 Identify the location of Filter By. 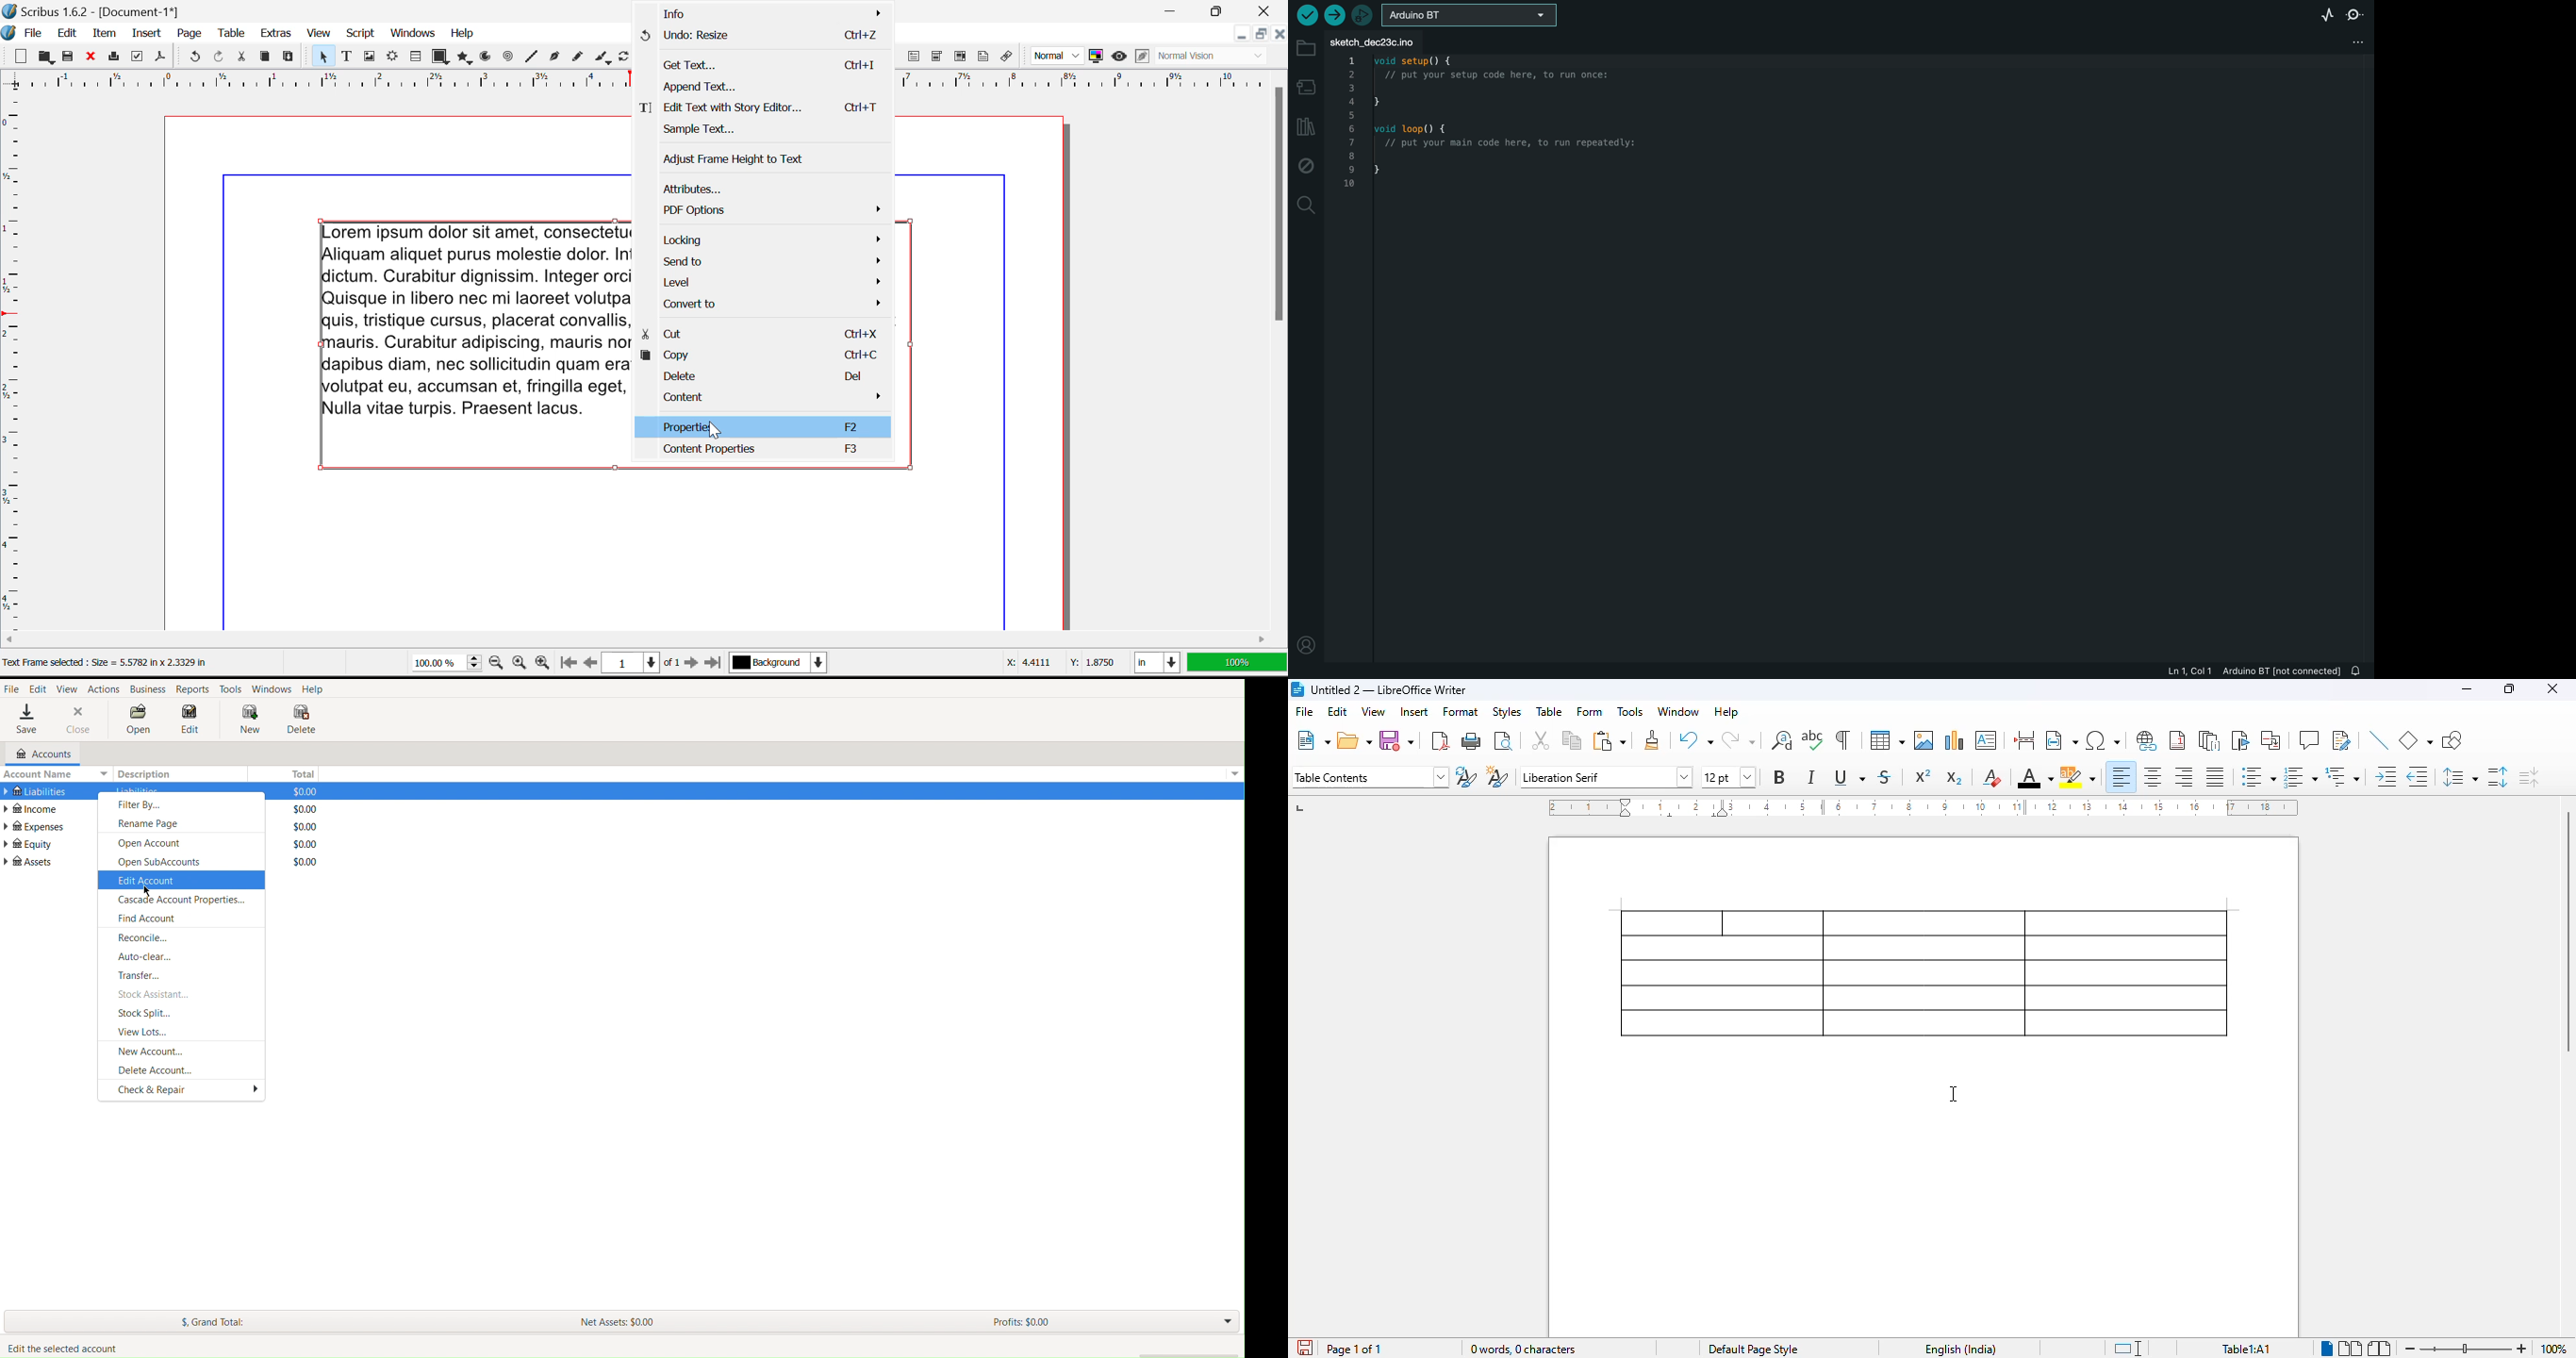
(142, 805).